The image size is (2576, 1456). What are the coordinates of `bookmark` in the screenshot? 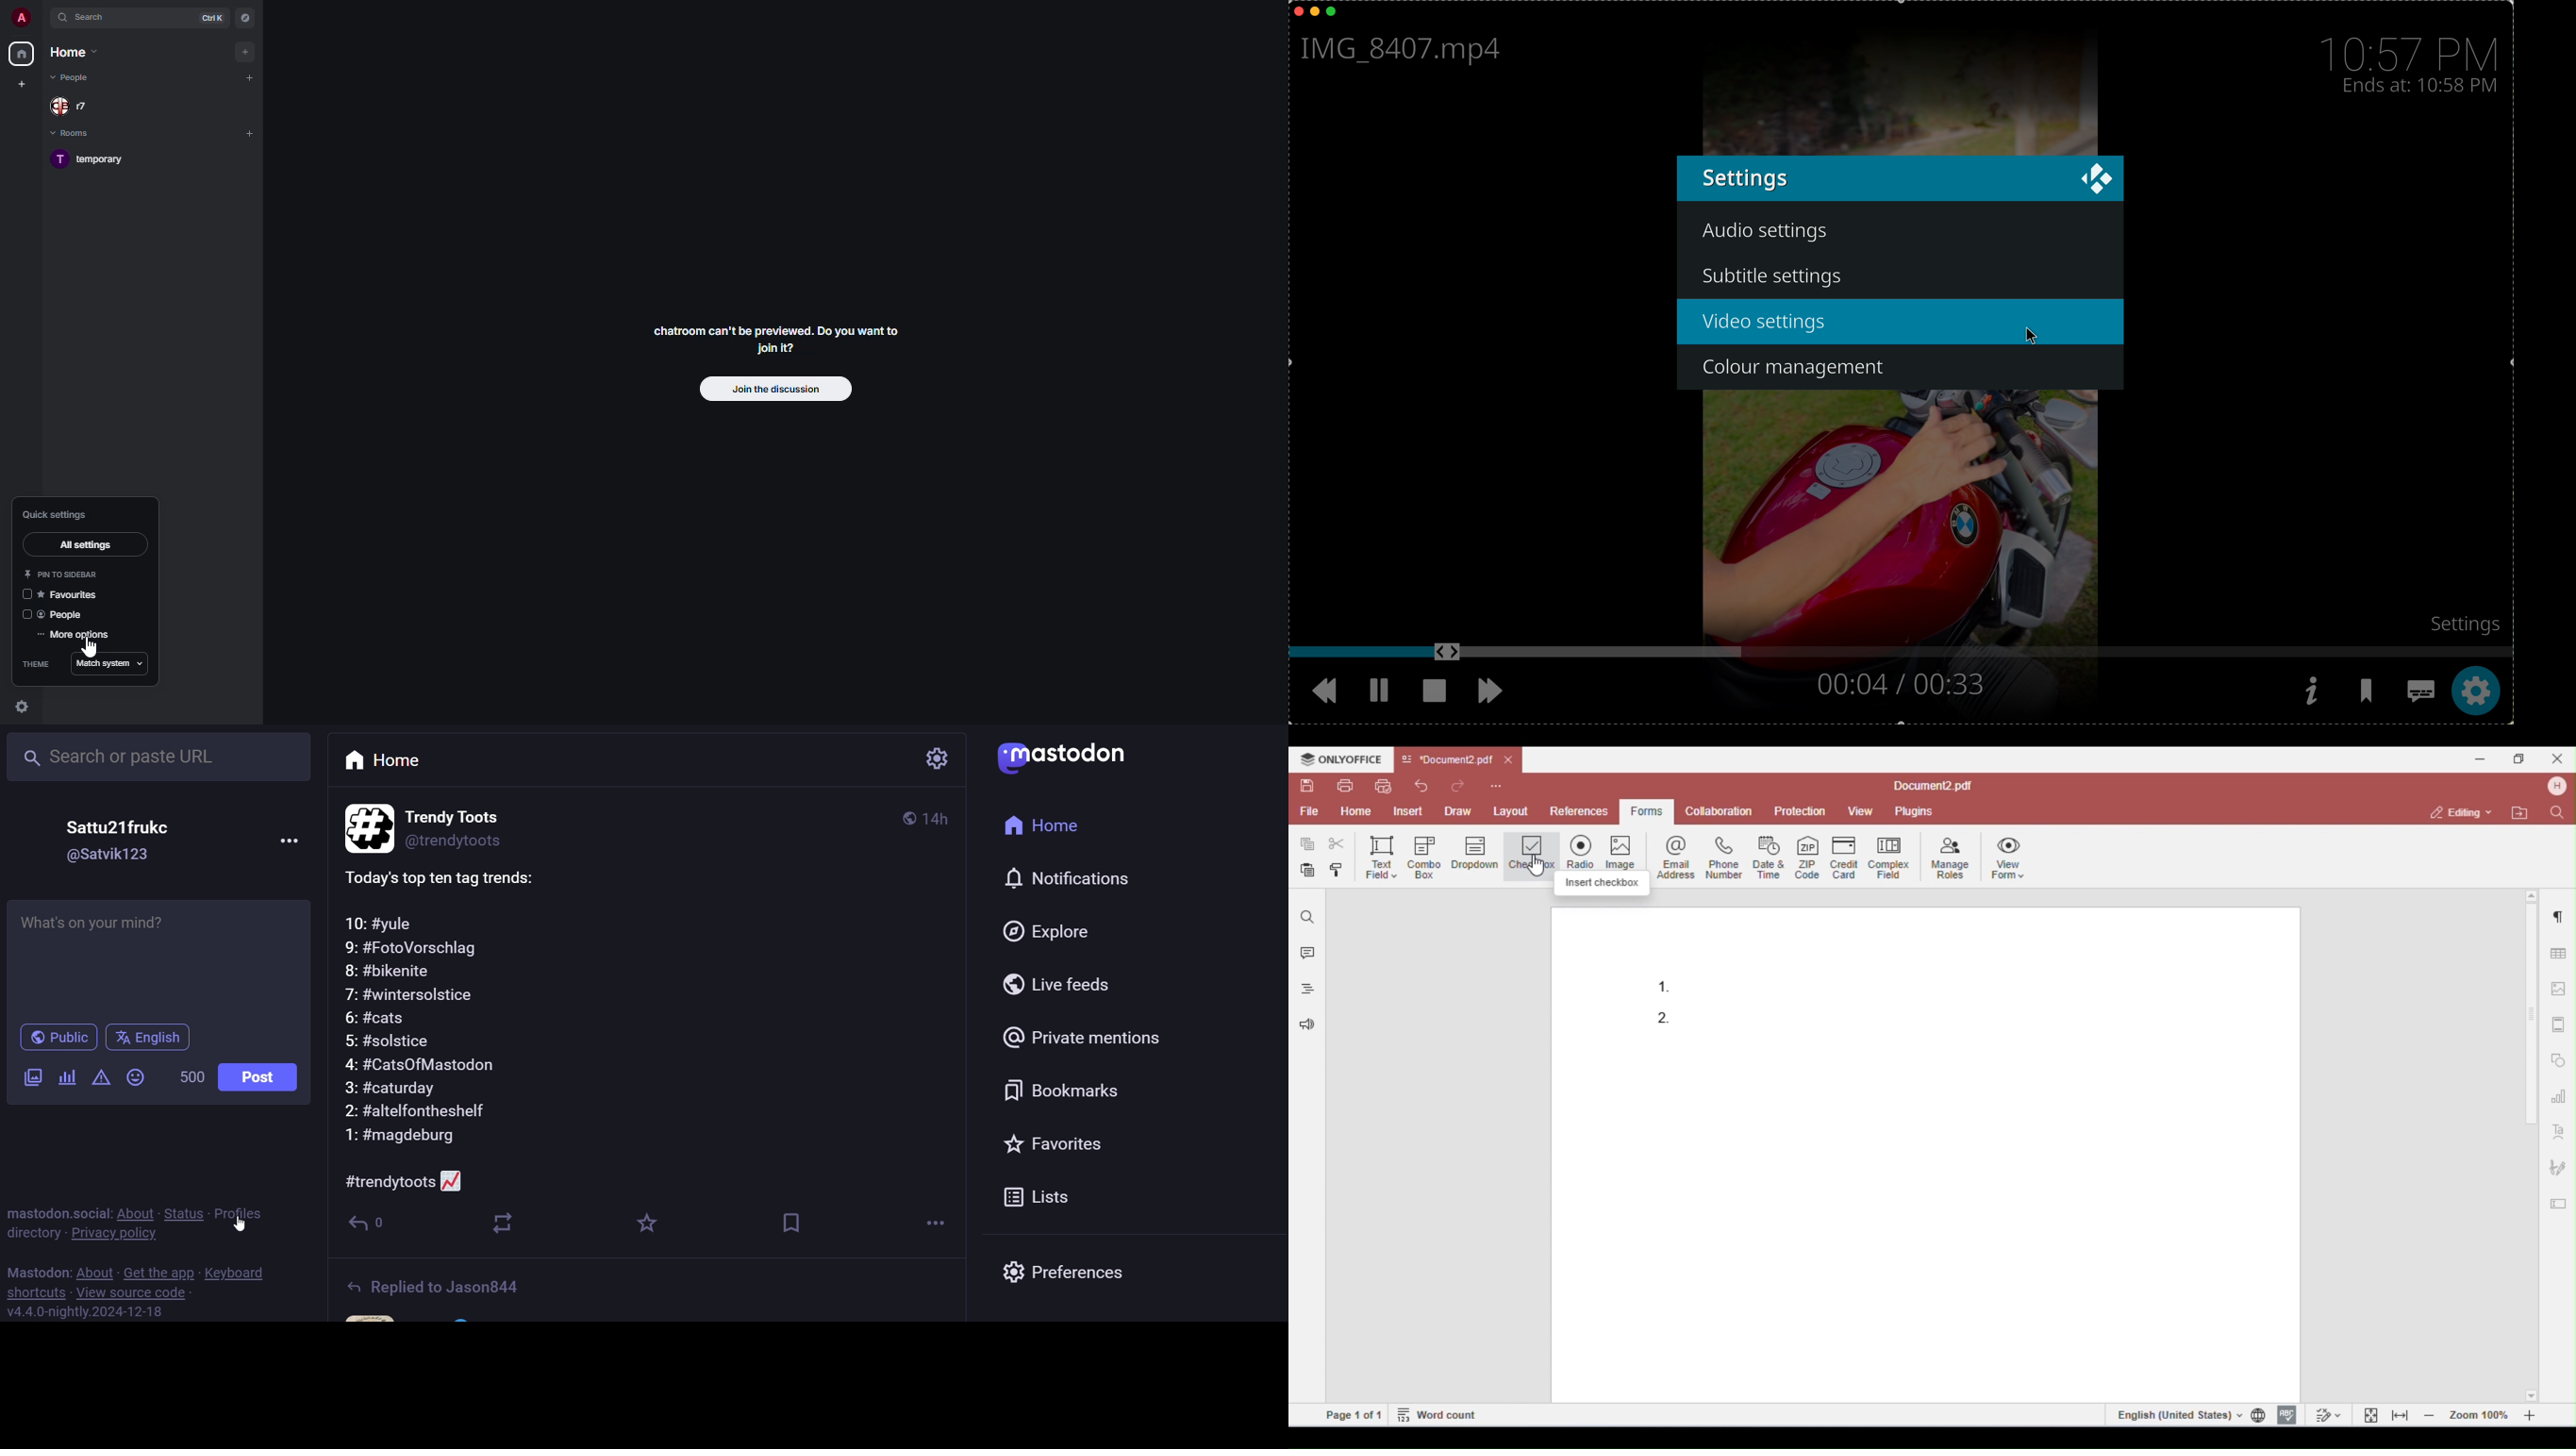 It's located at (1060, 1089).